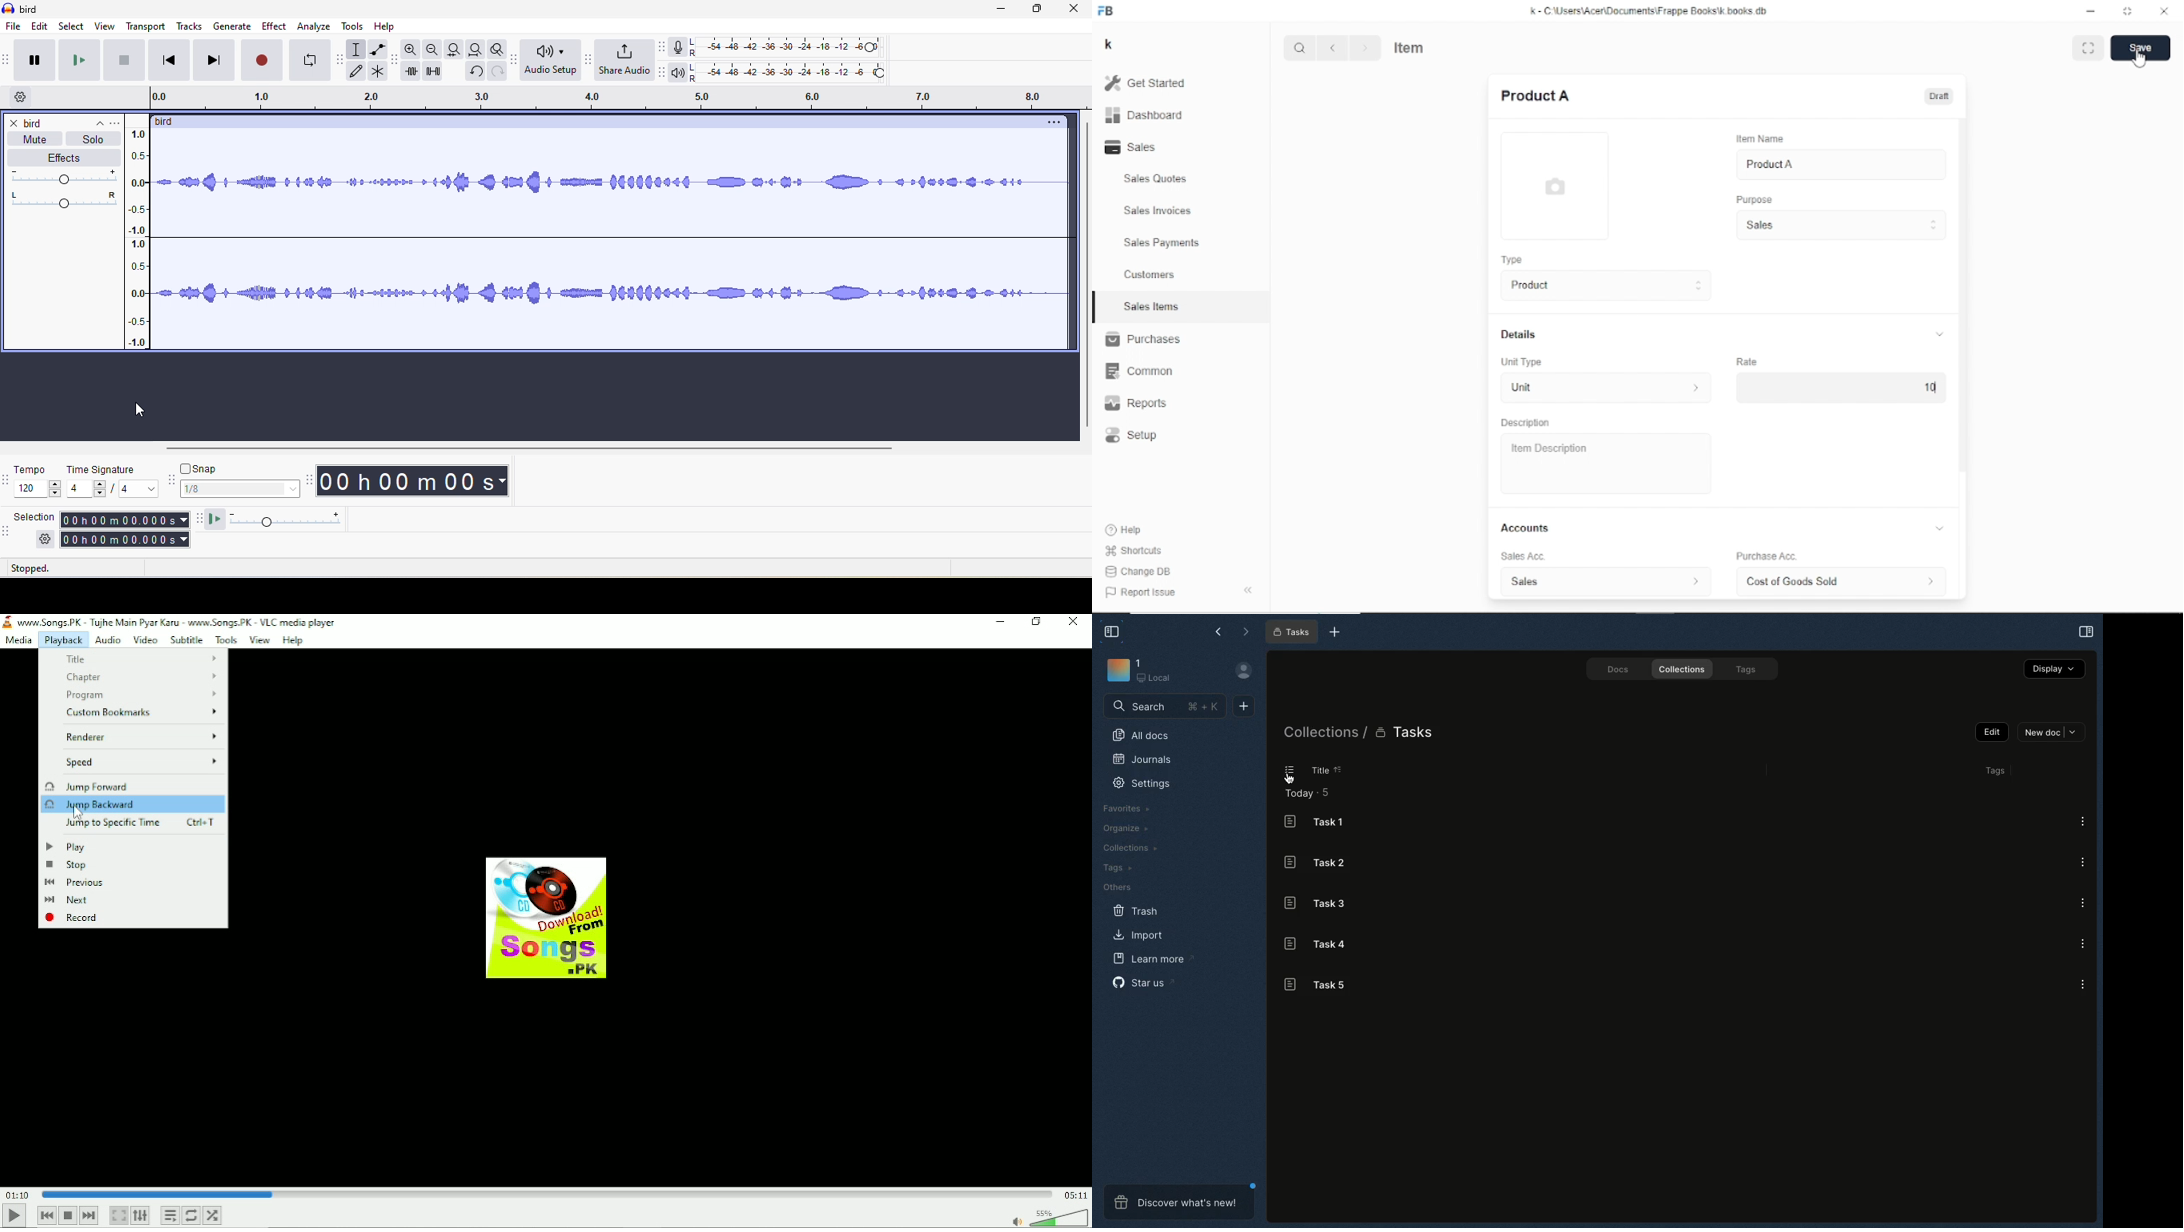 The width and height of the screenshot is (2184, 1232). What do you see at coordinates (1526, 423) in the screenshot?
I see `Description` at bounding box center [1526, 423].